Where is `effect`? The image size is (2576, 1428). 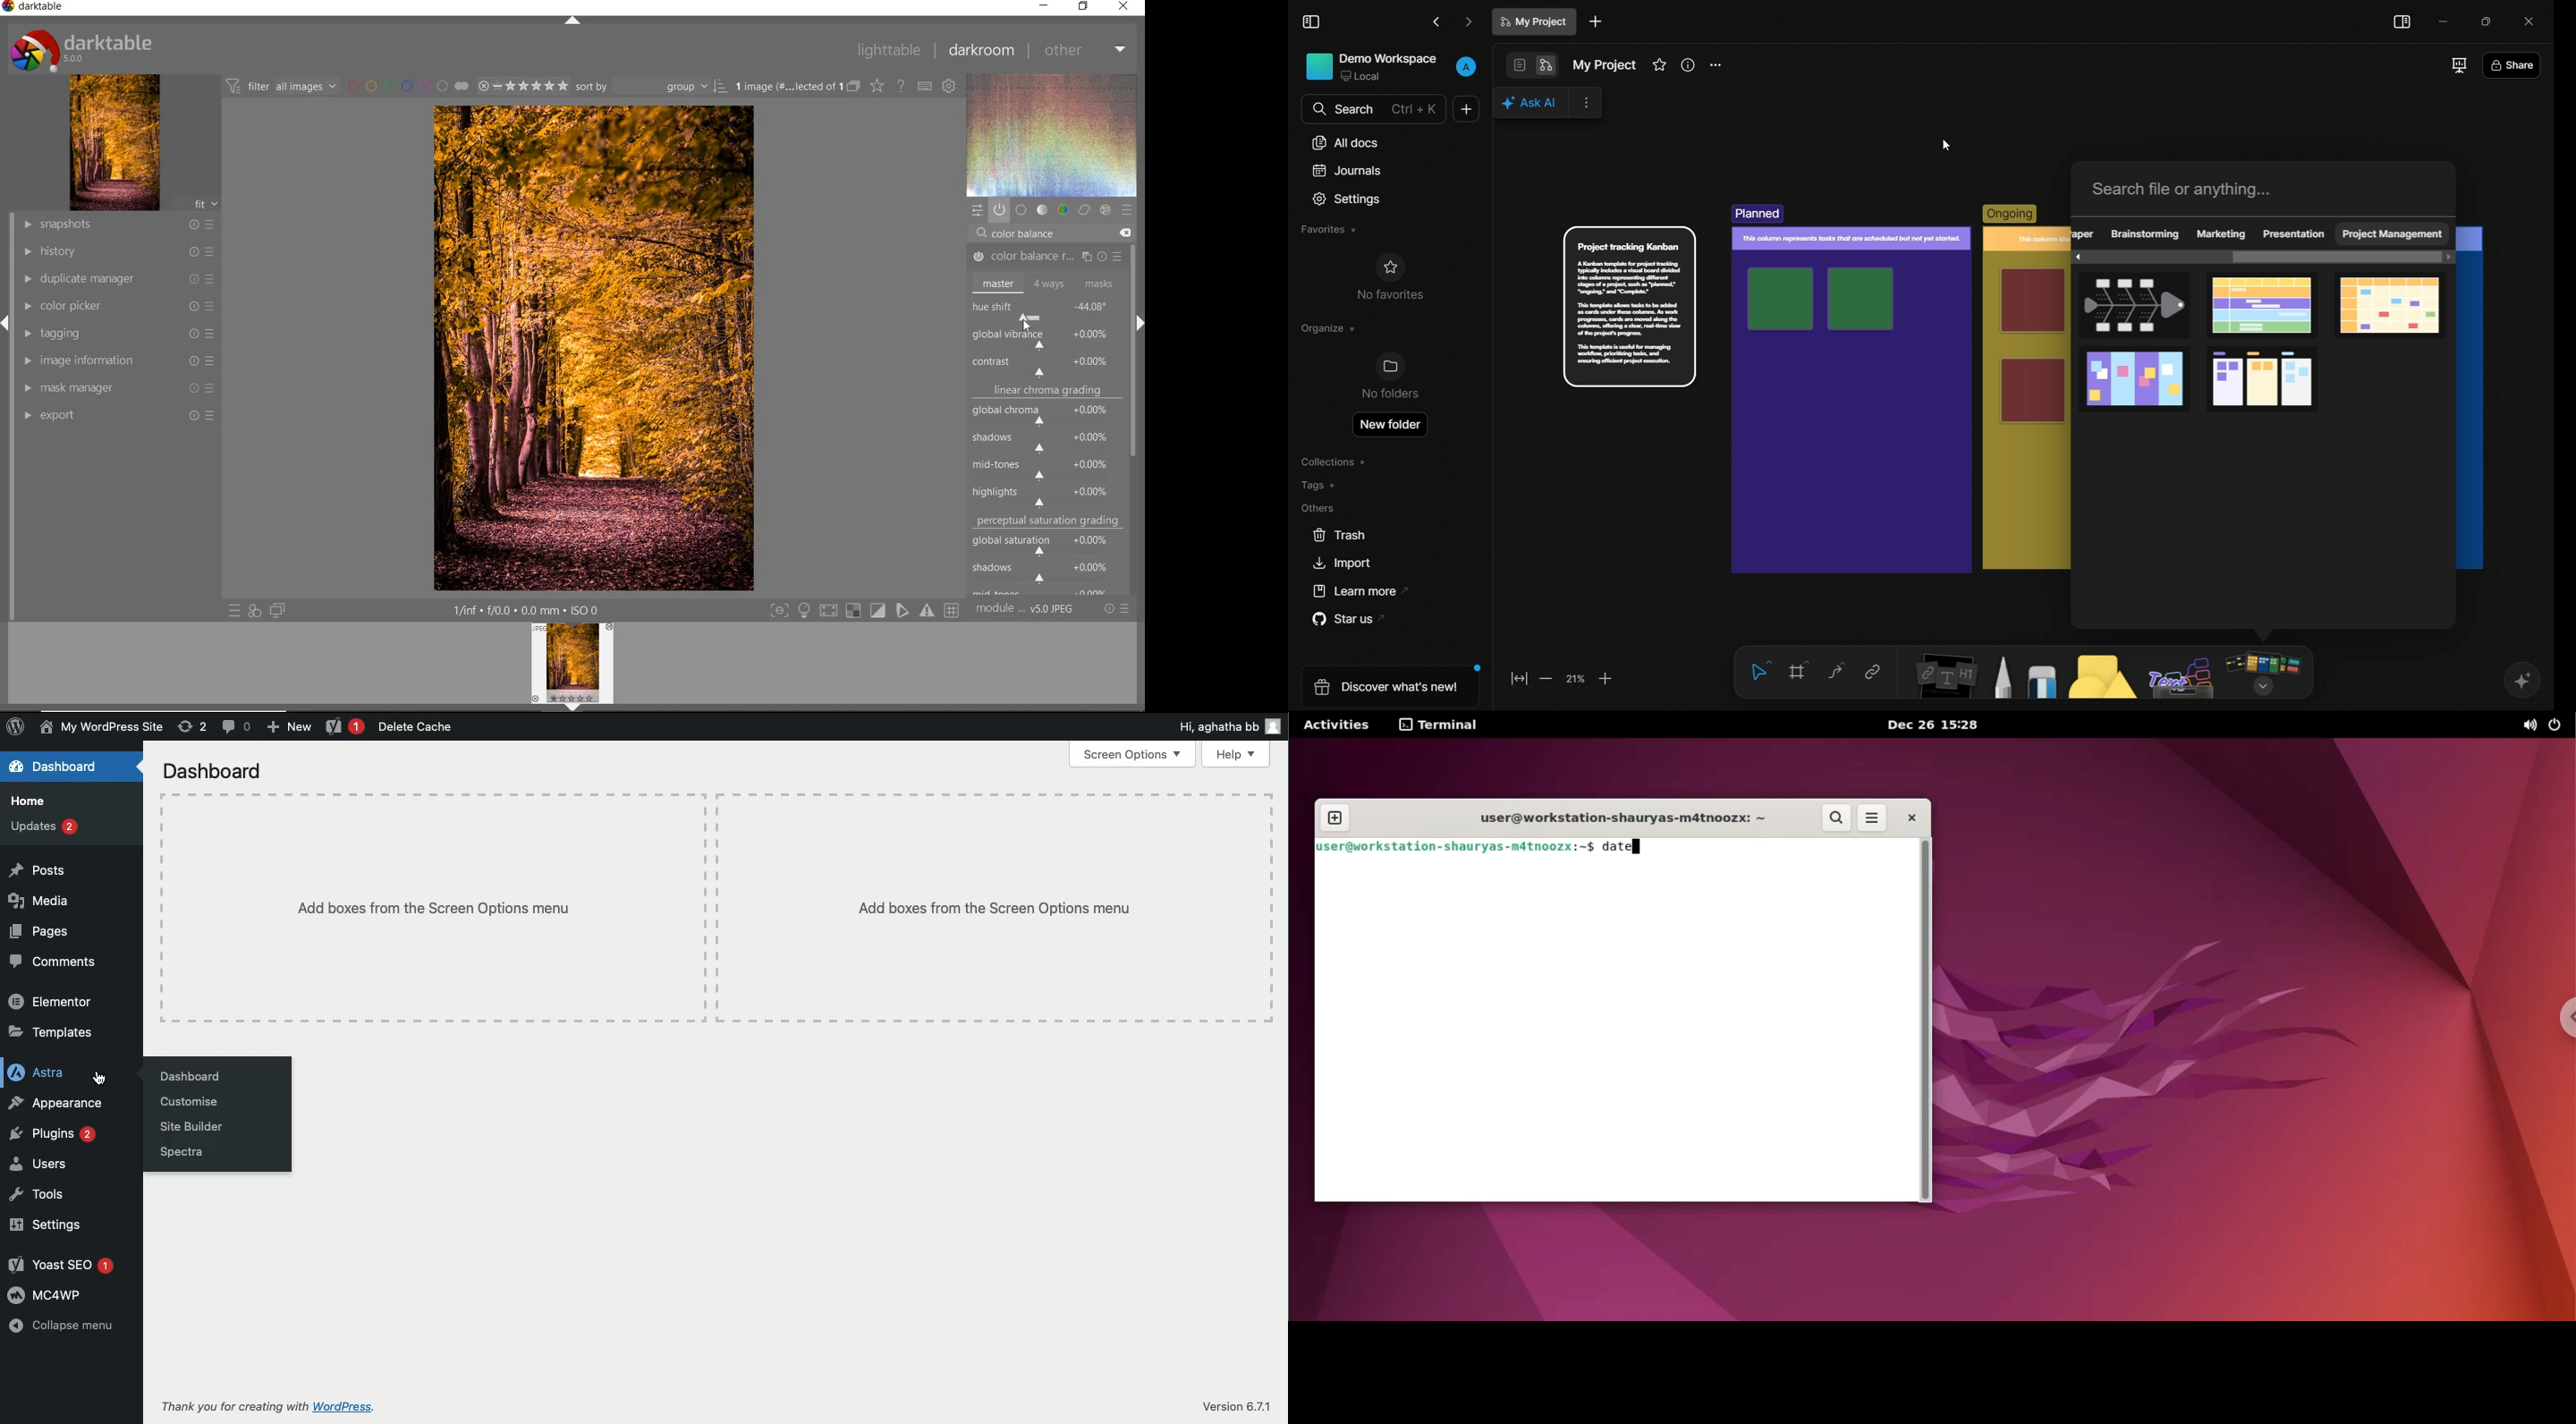
effect is located at coordinates (1106, 209).